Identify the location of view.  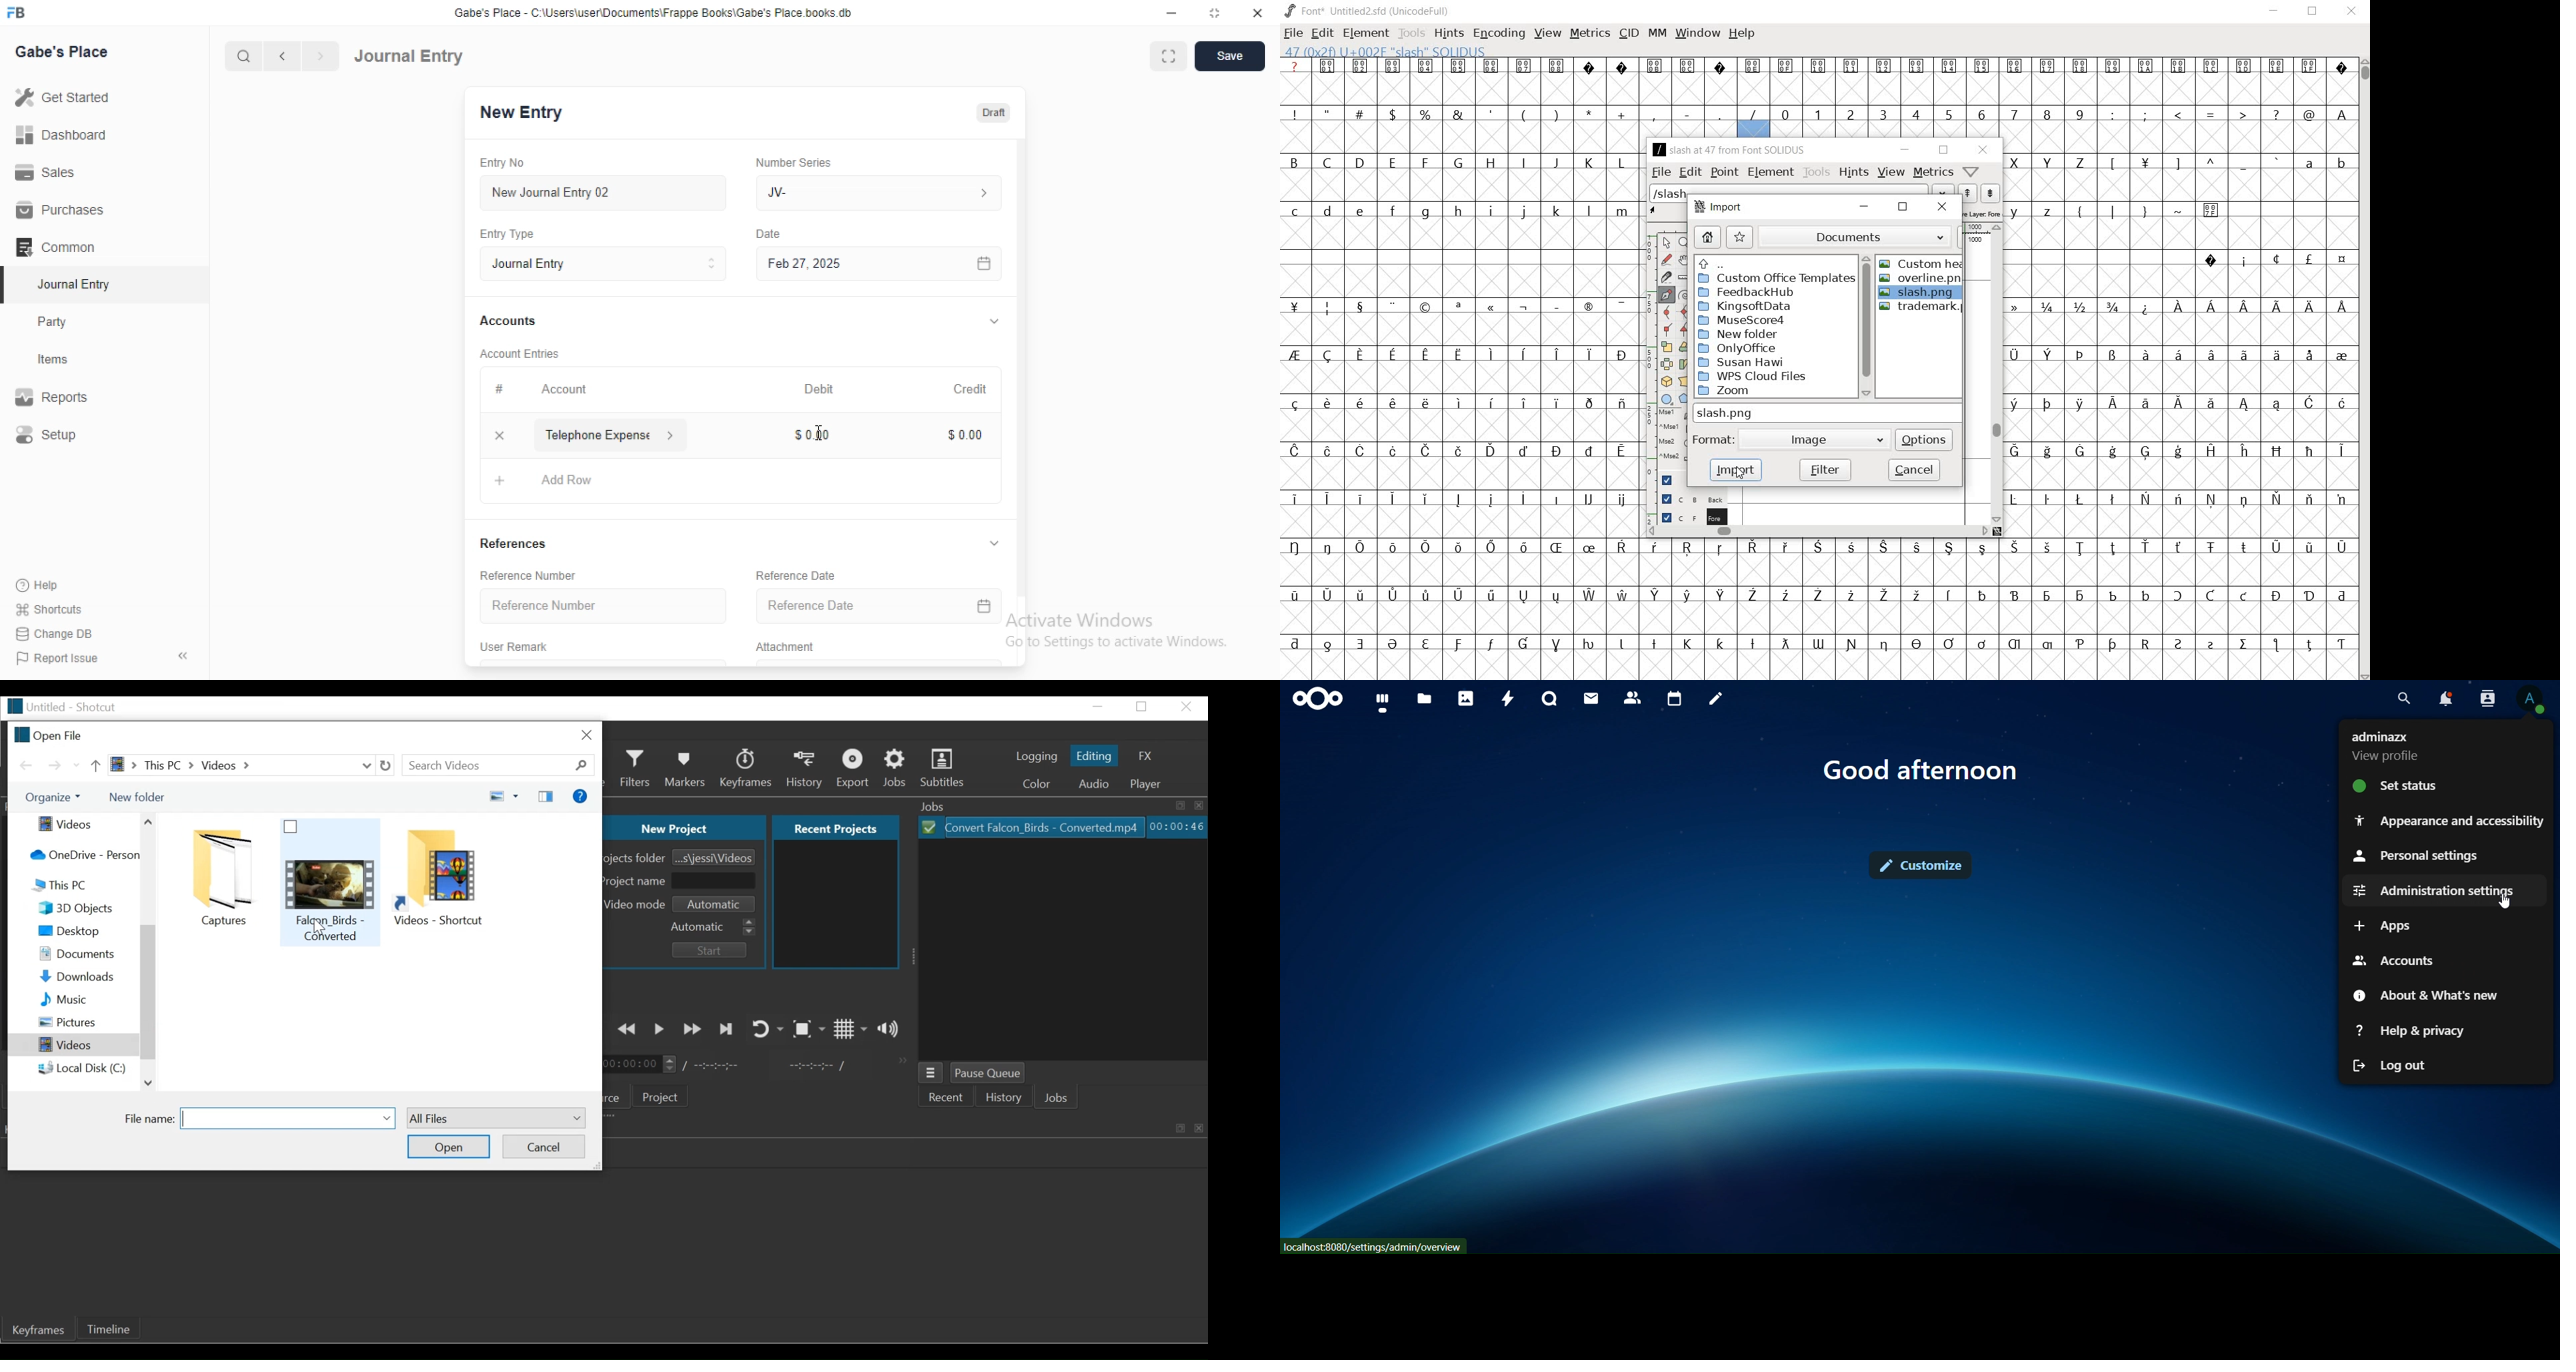
(1892, 173).